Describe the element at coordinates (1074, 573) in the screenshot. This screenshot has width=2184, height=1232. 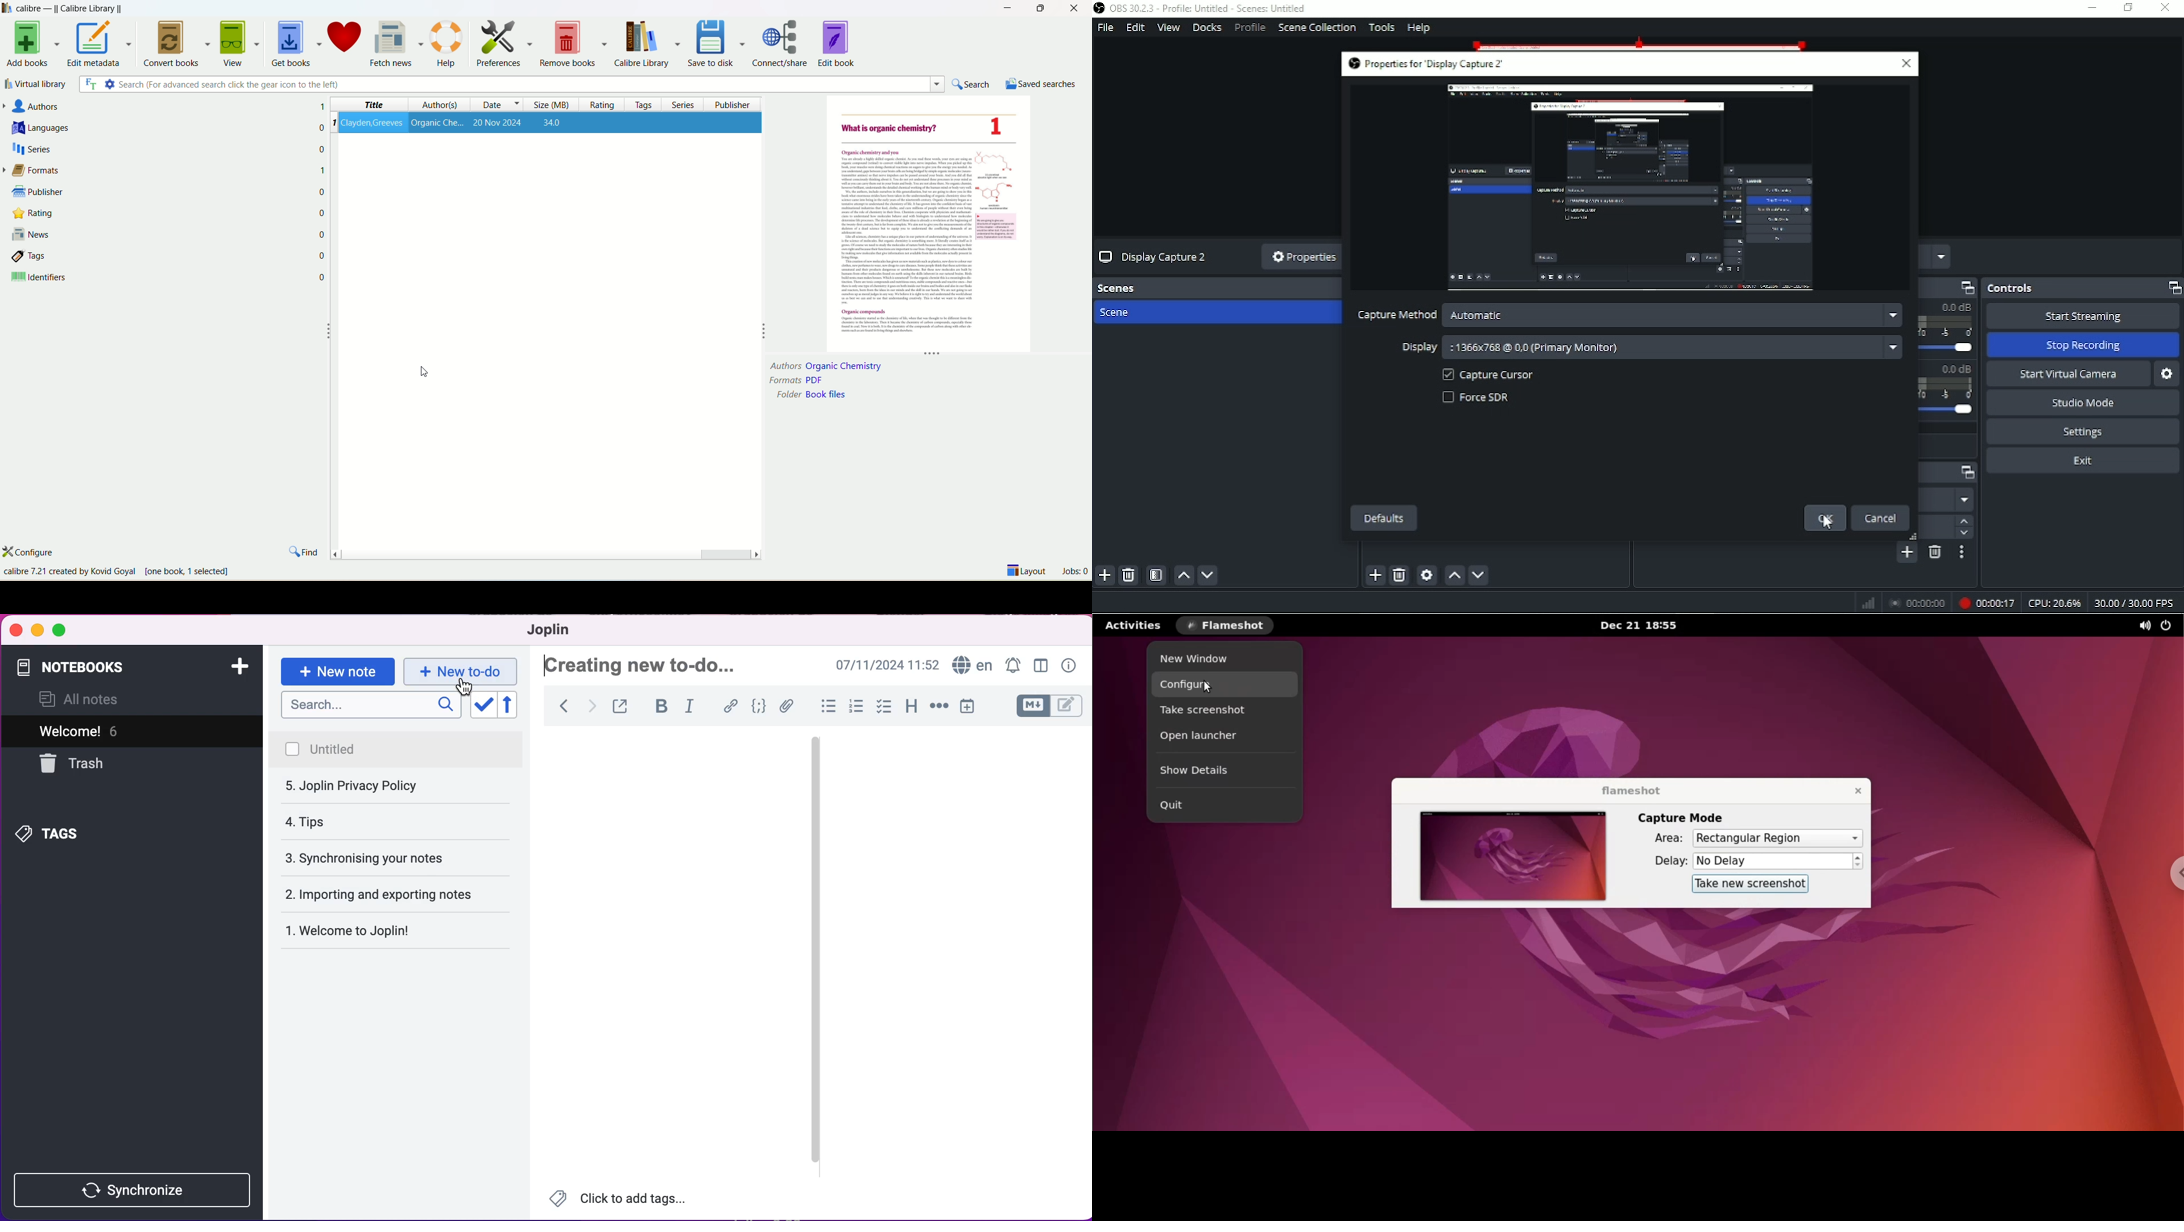
I see `jobs` at that location.